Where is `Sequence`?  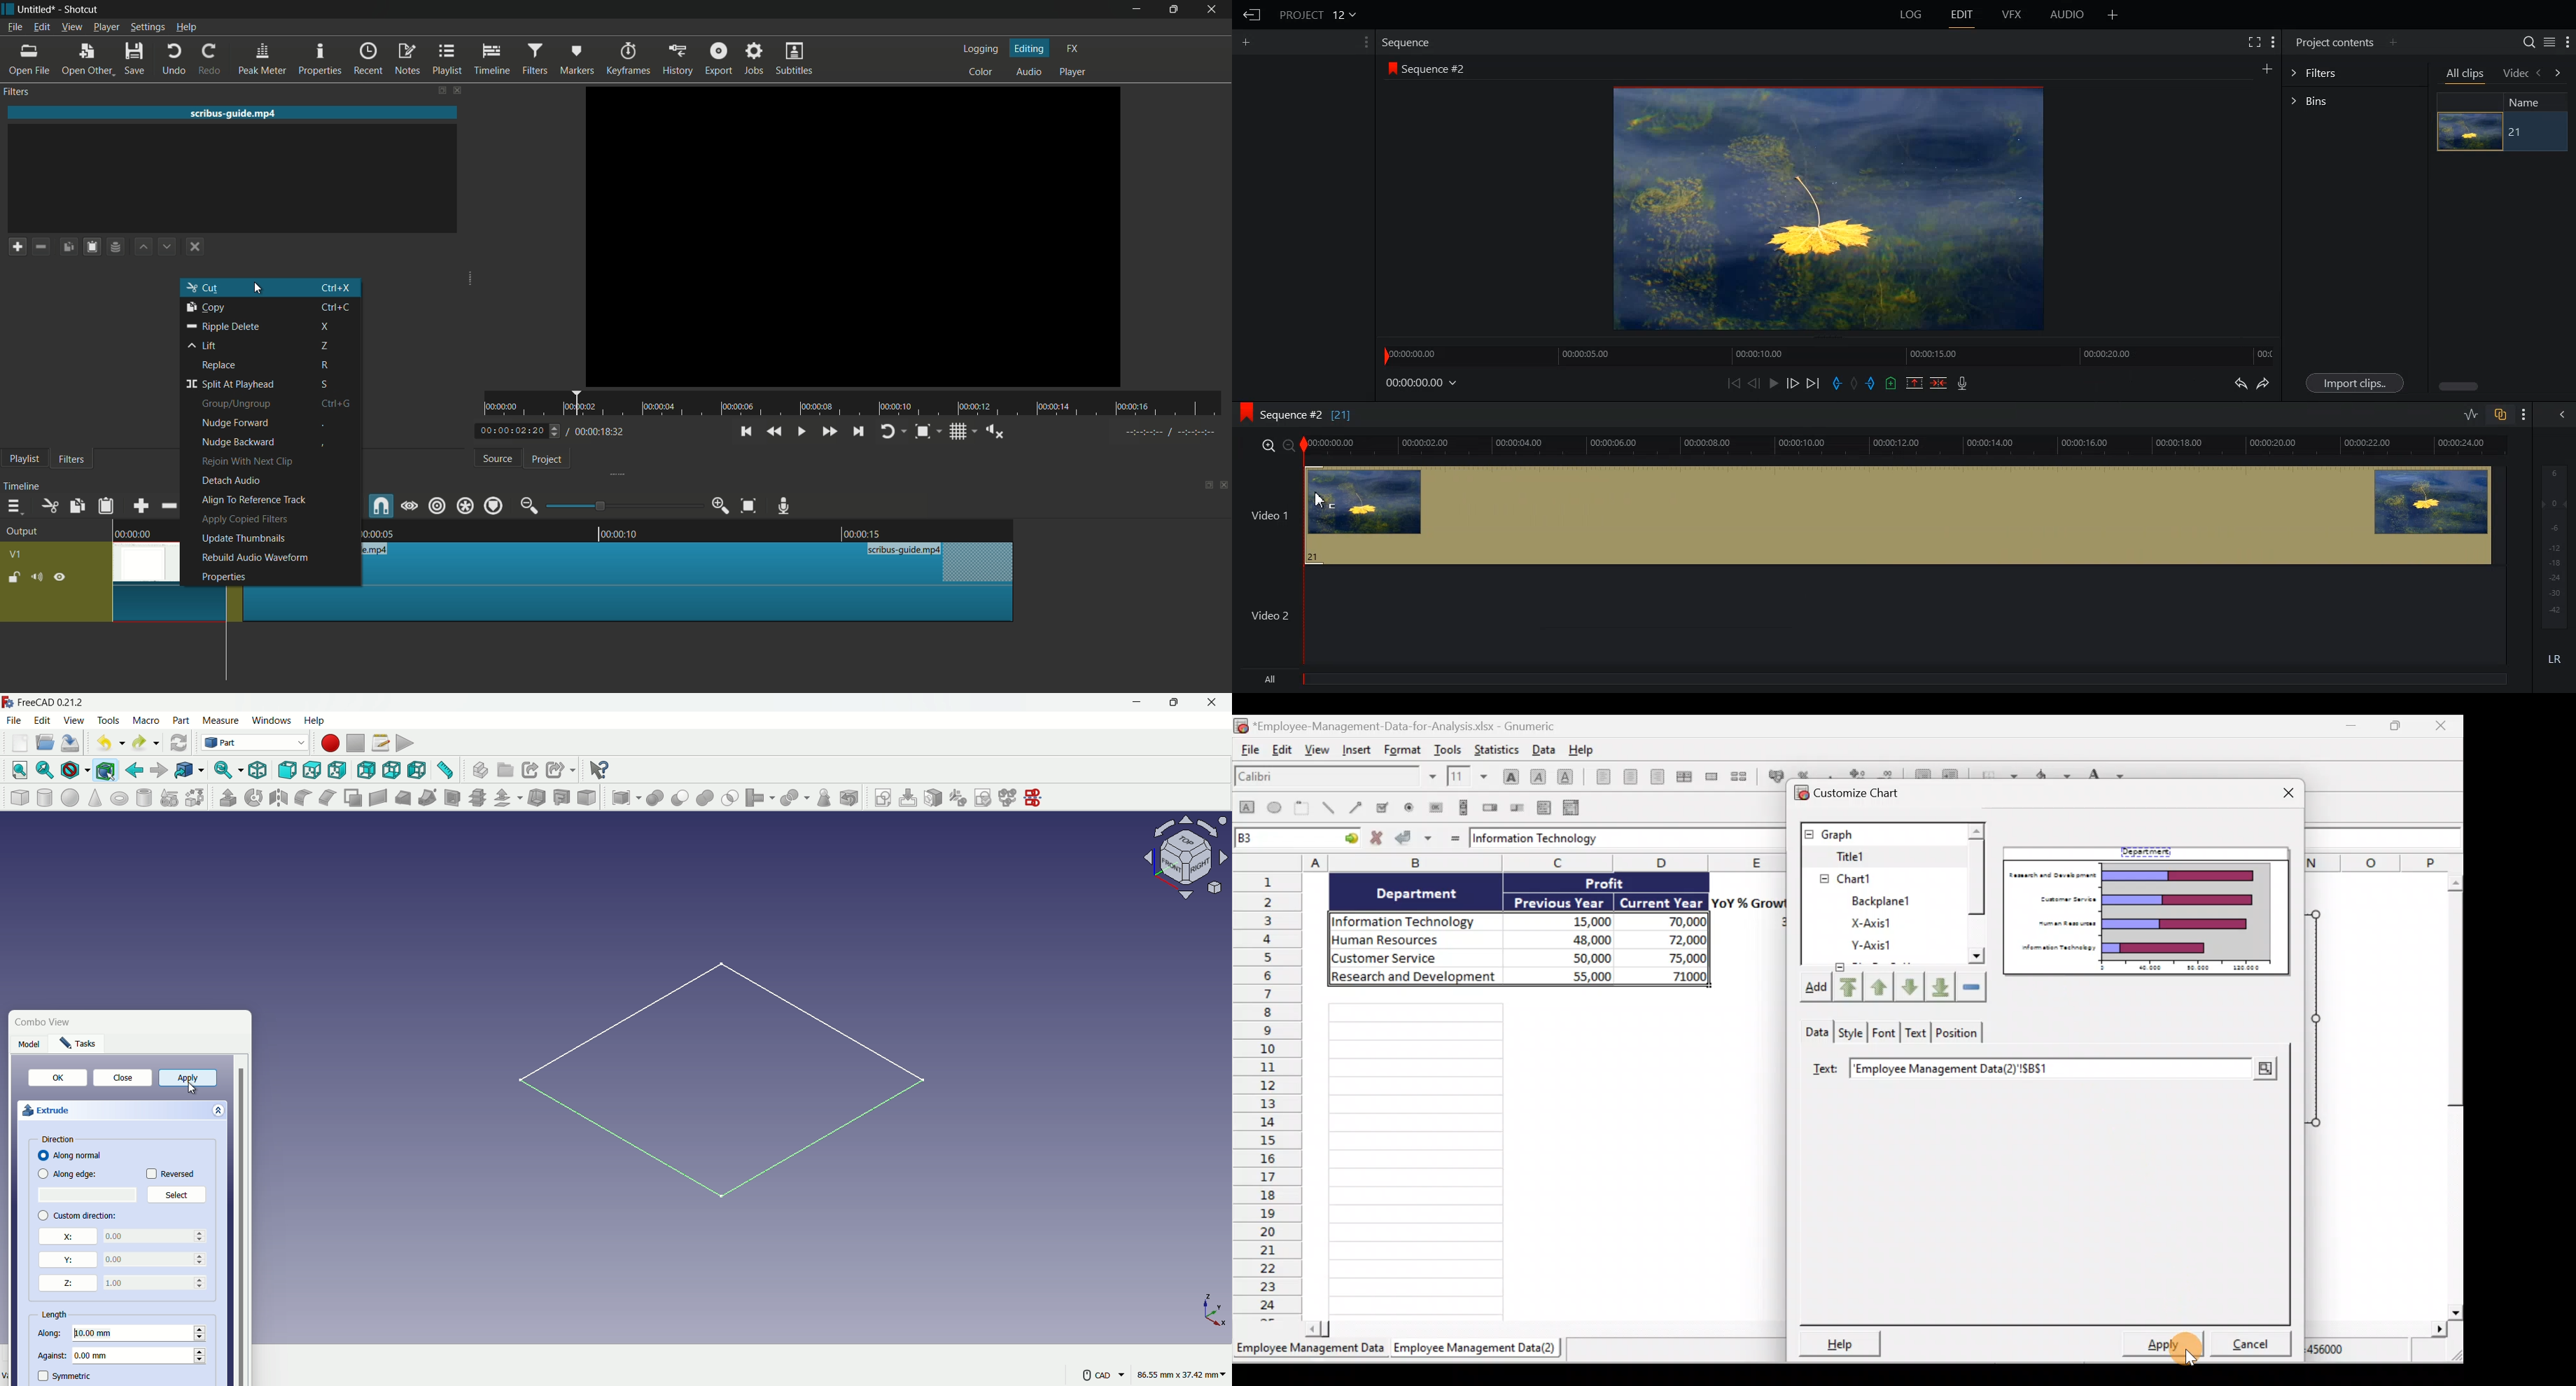 Sequence is located at coordinates (1409, 41).